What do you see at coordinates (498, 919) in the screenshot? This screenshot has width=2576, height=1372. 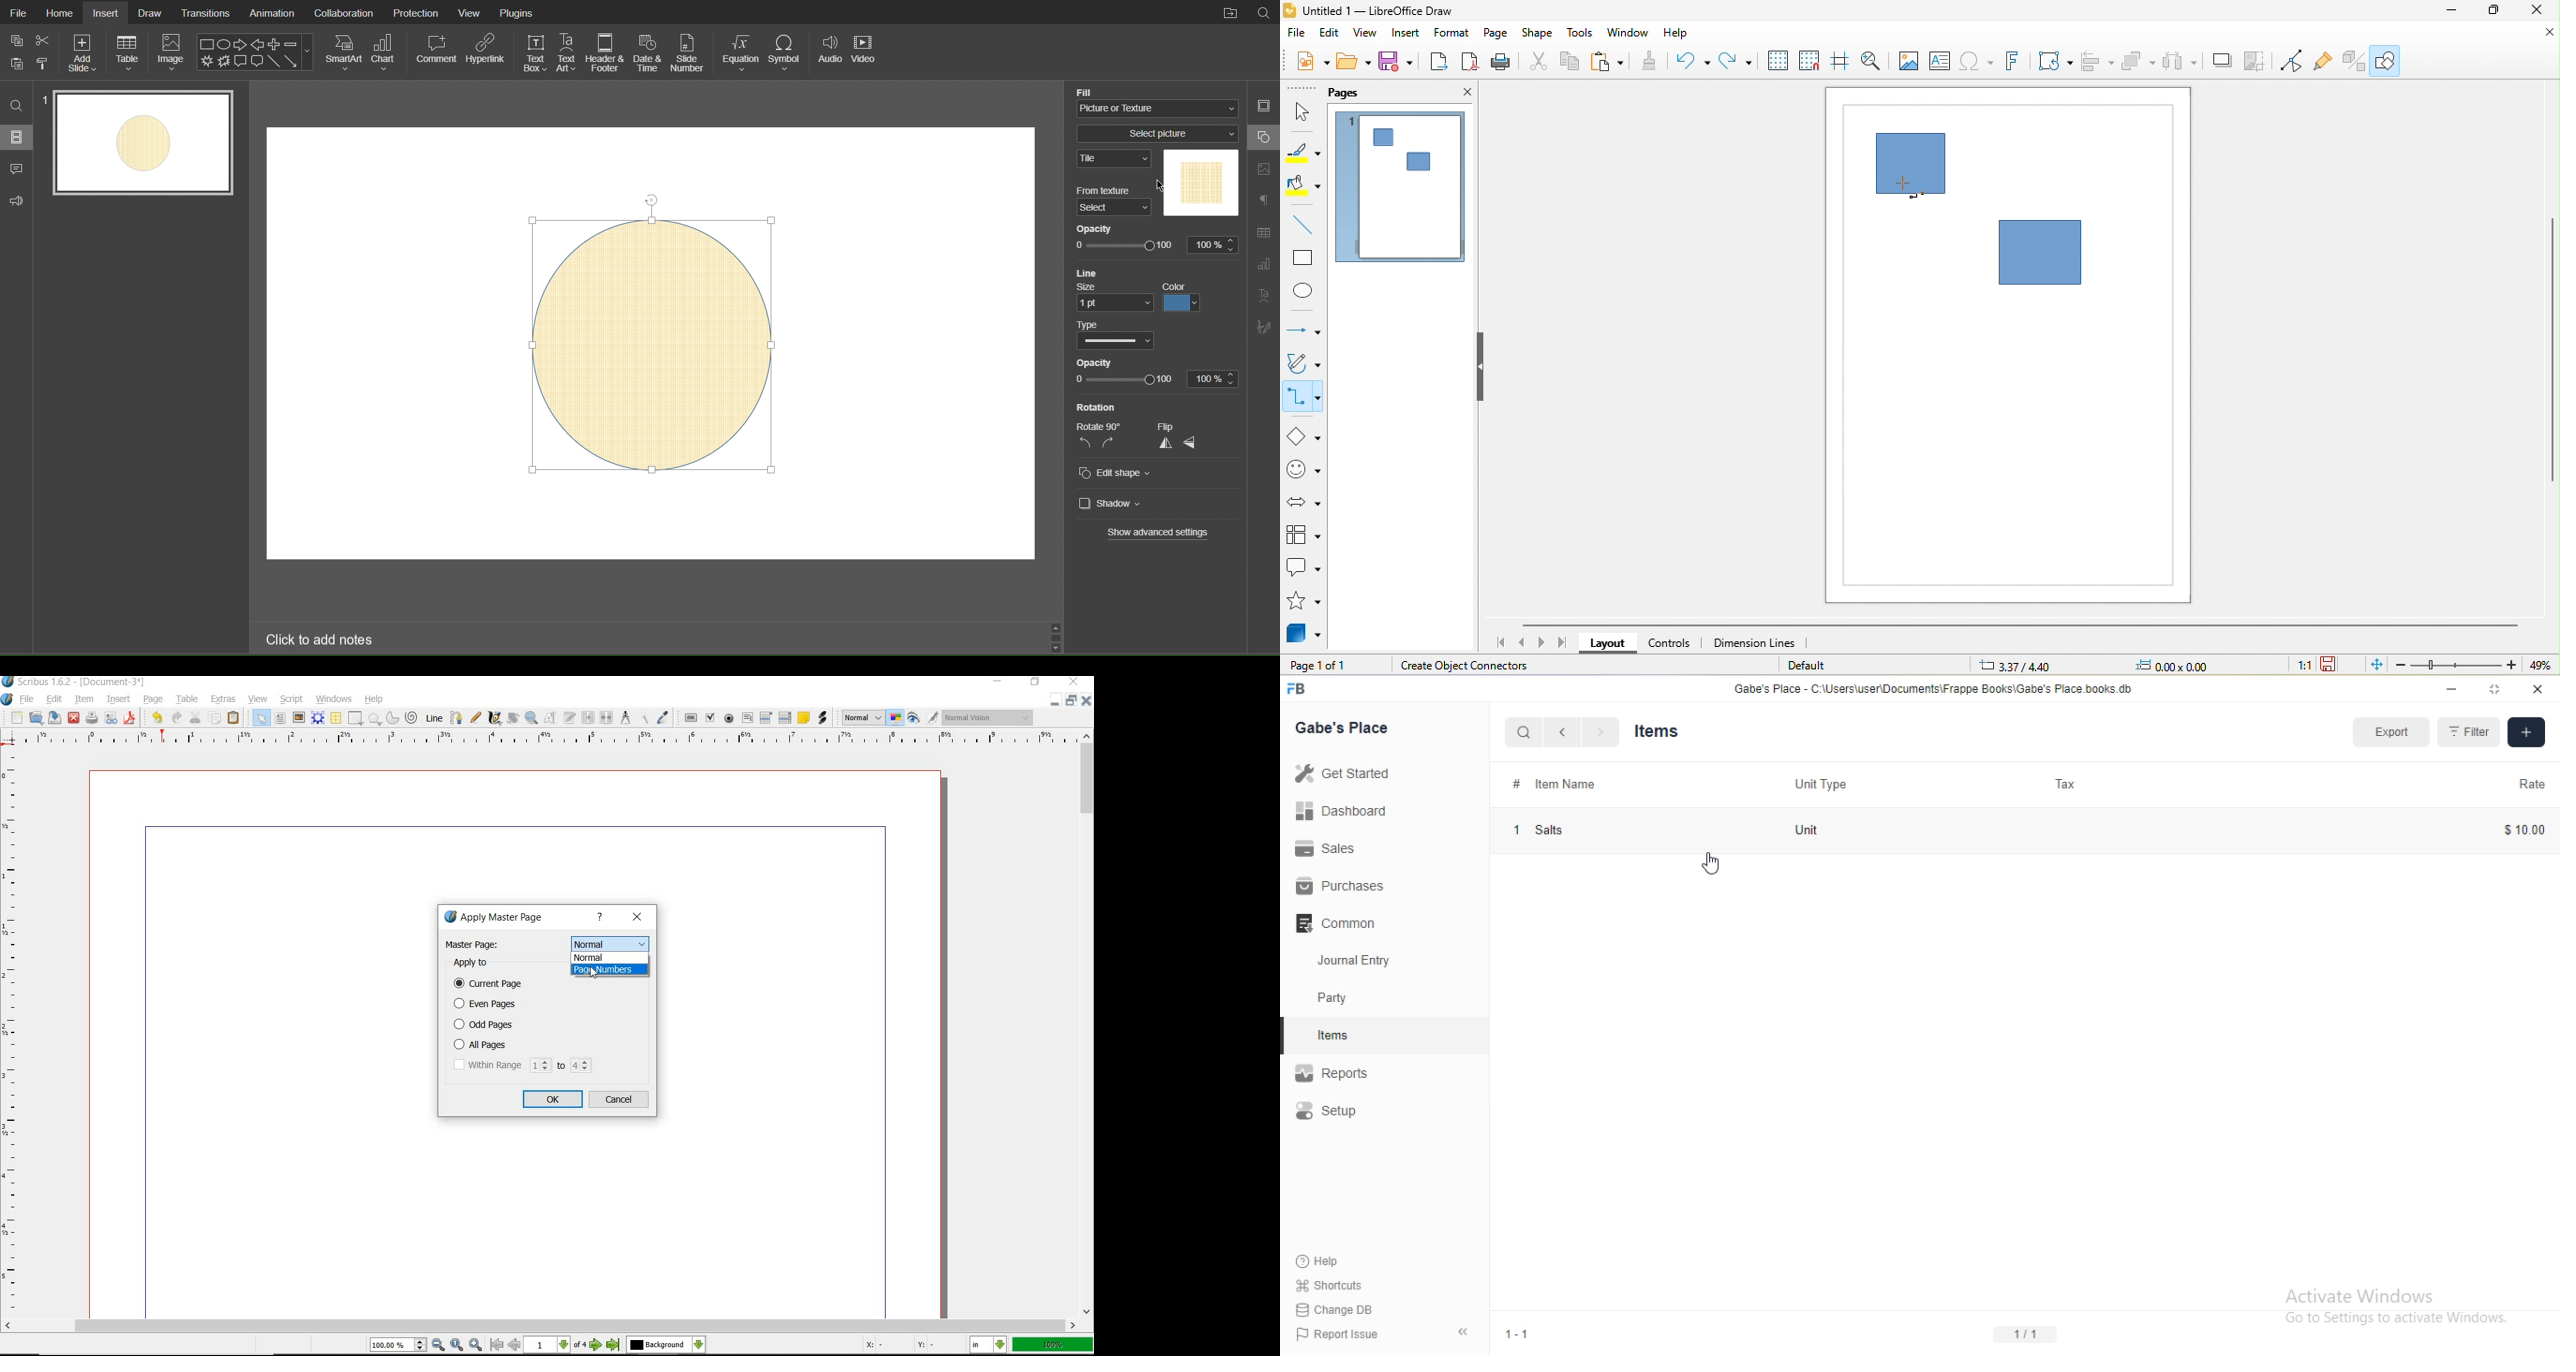 I see `apply master page` at bounding box center [498, 919].